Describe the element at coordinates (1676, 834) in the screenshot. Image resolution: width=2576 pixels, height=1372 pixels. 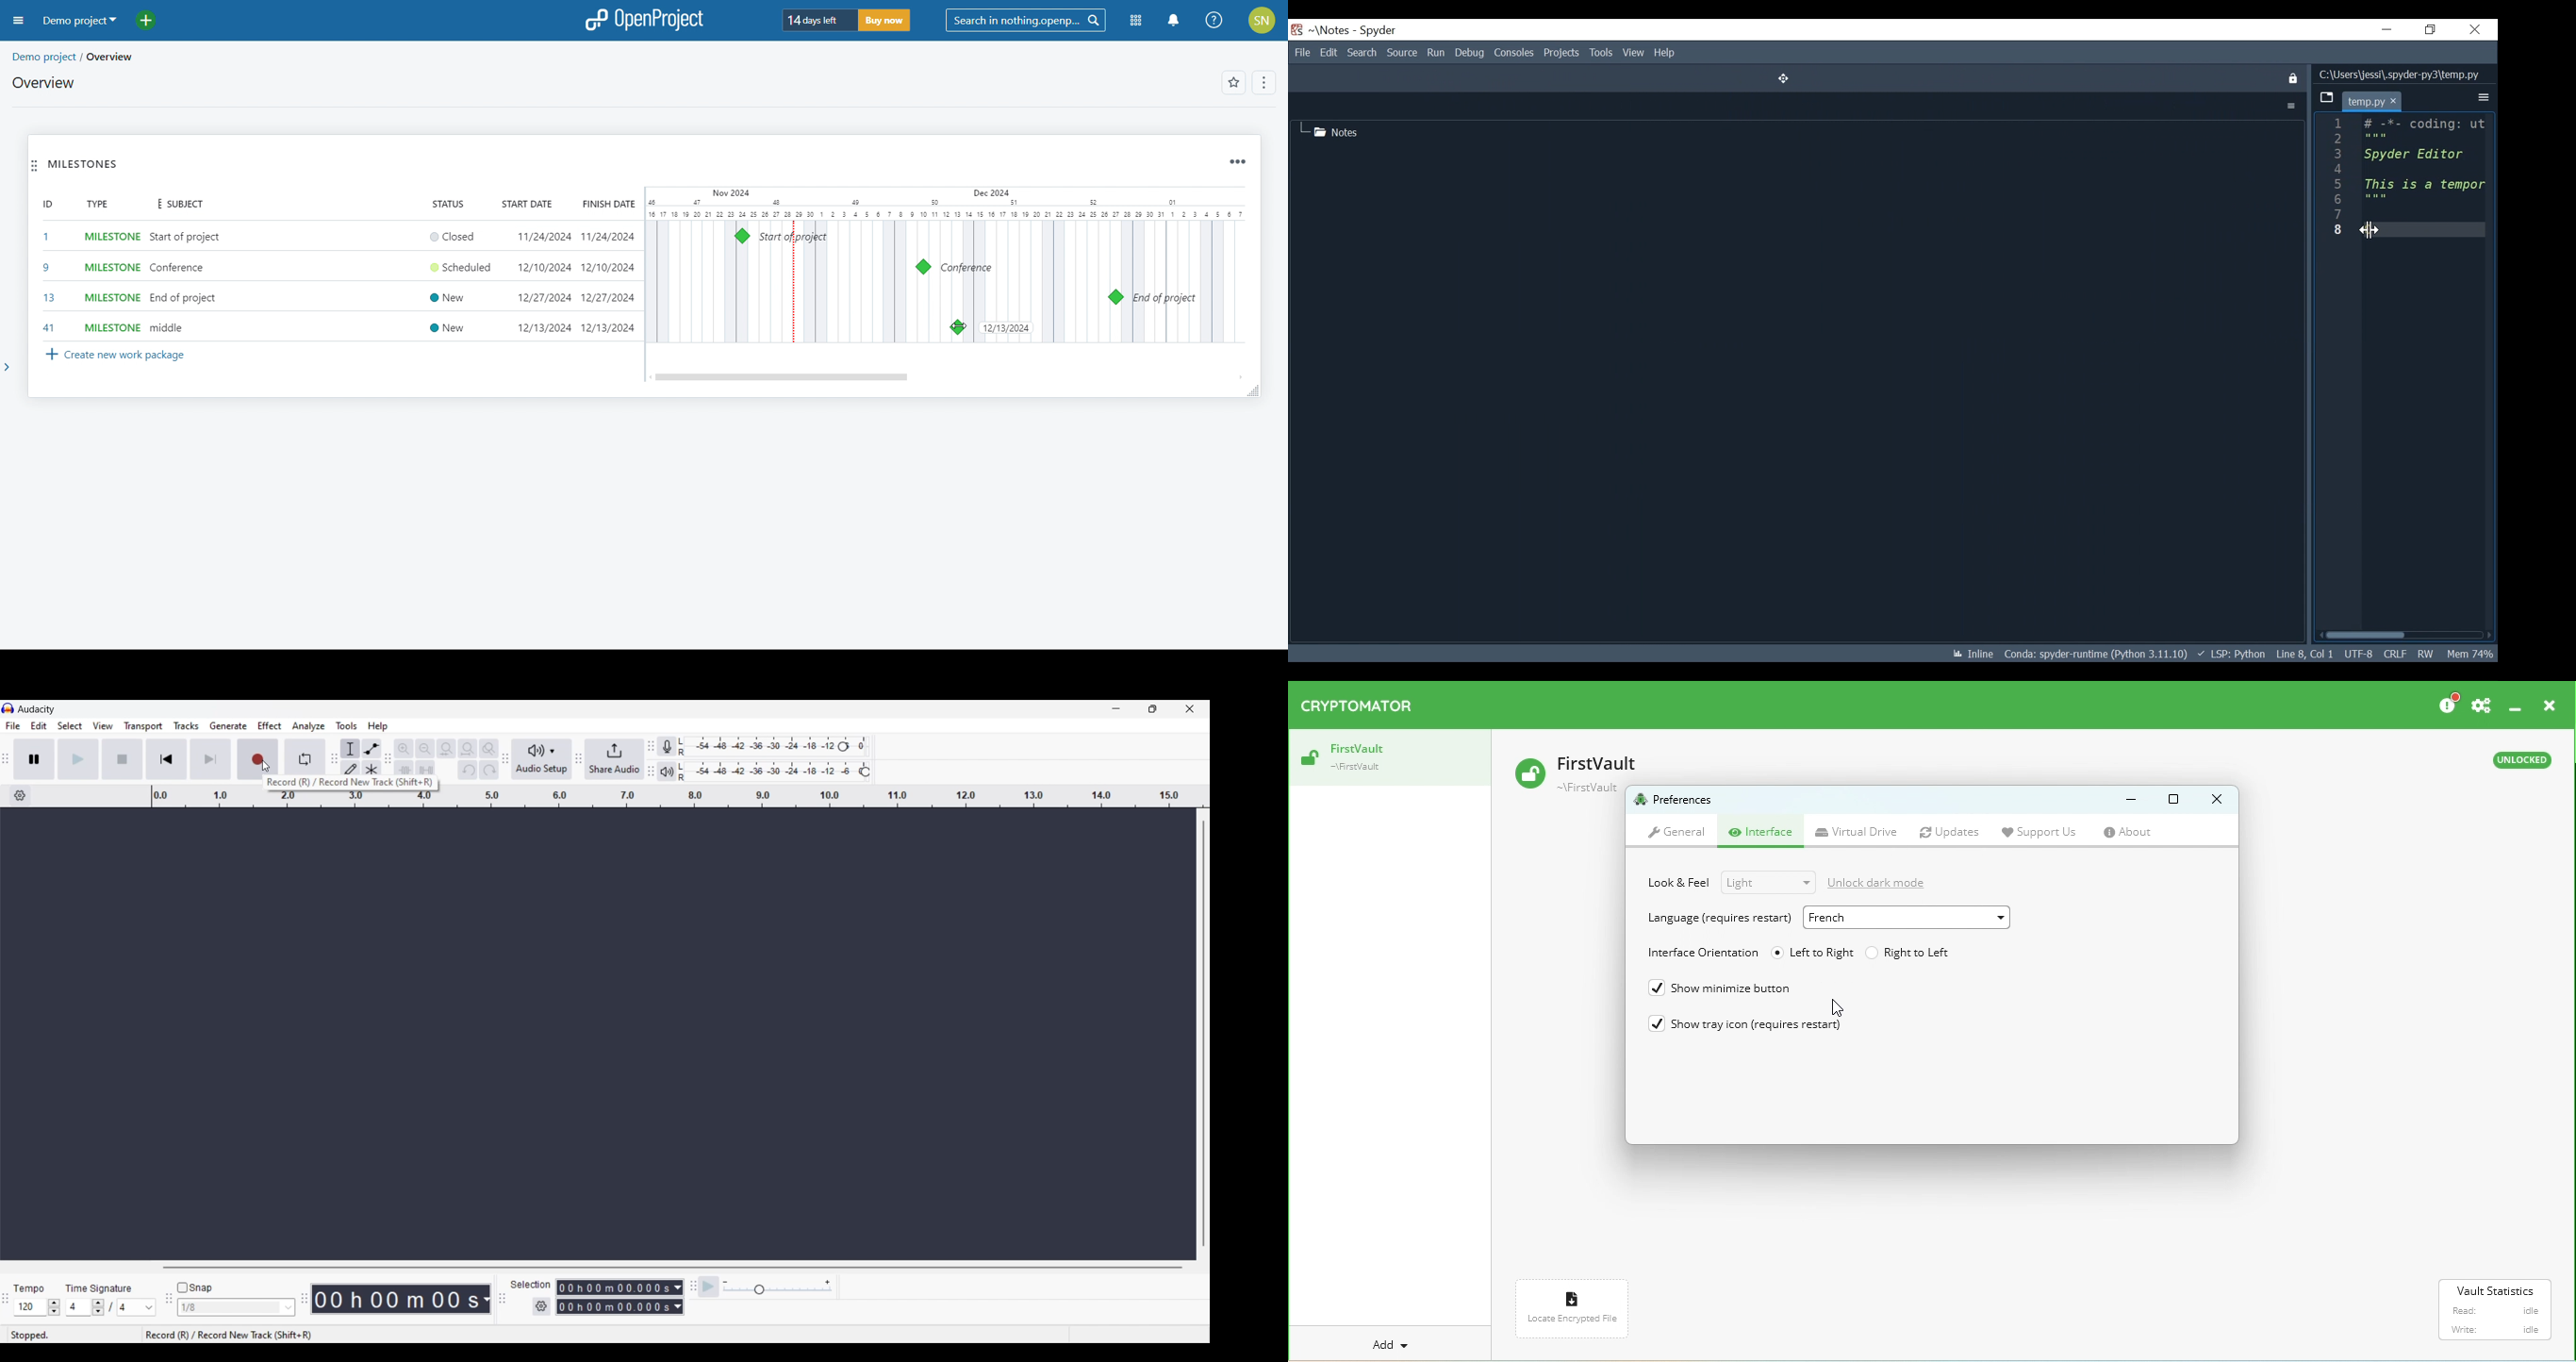
I see `General` at that location.